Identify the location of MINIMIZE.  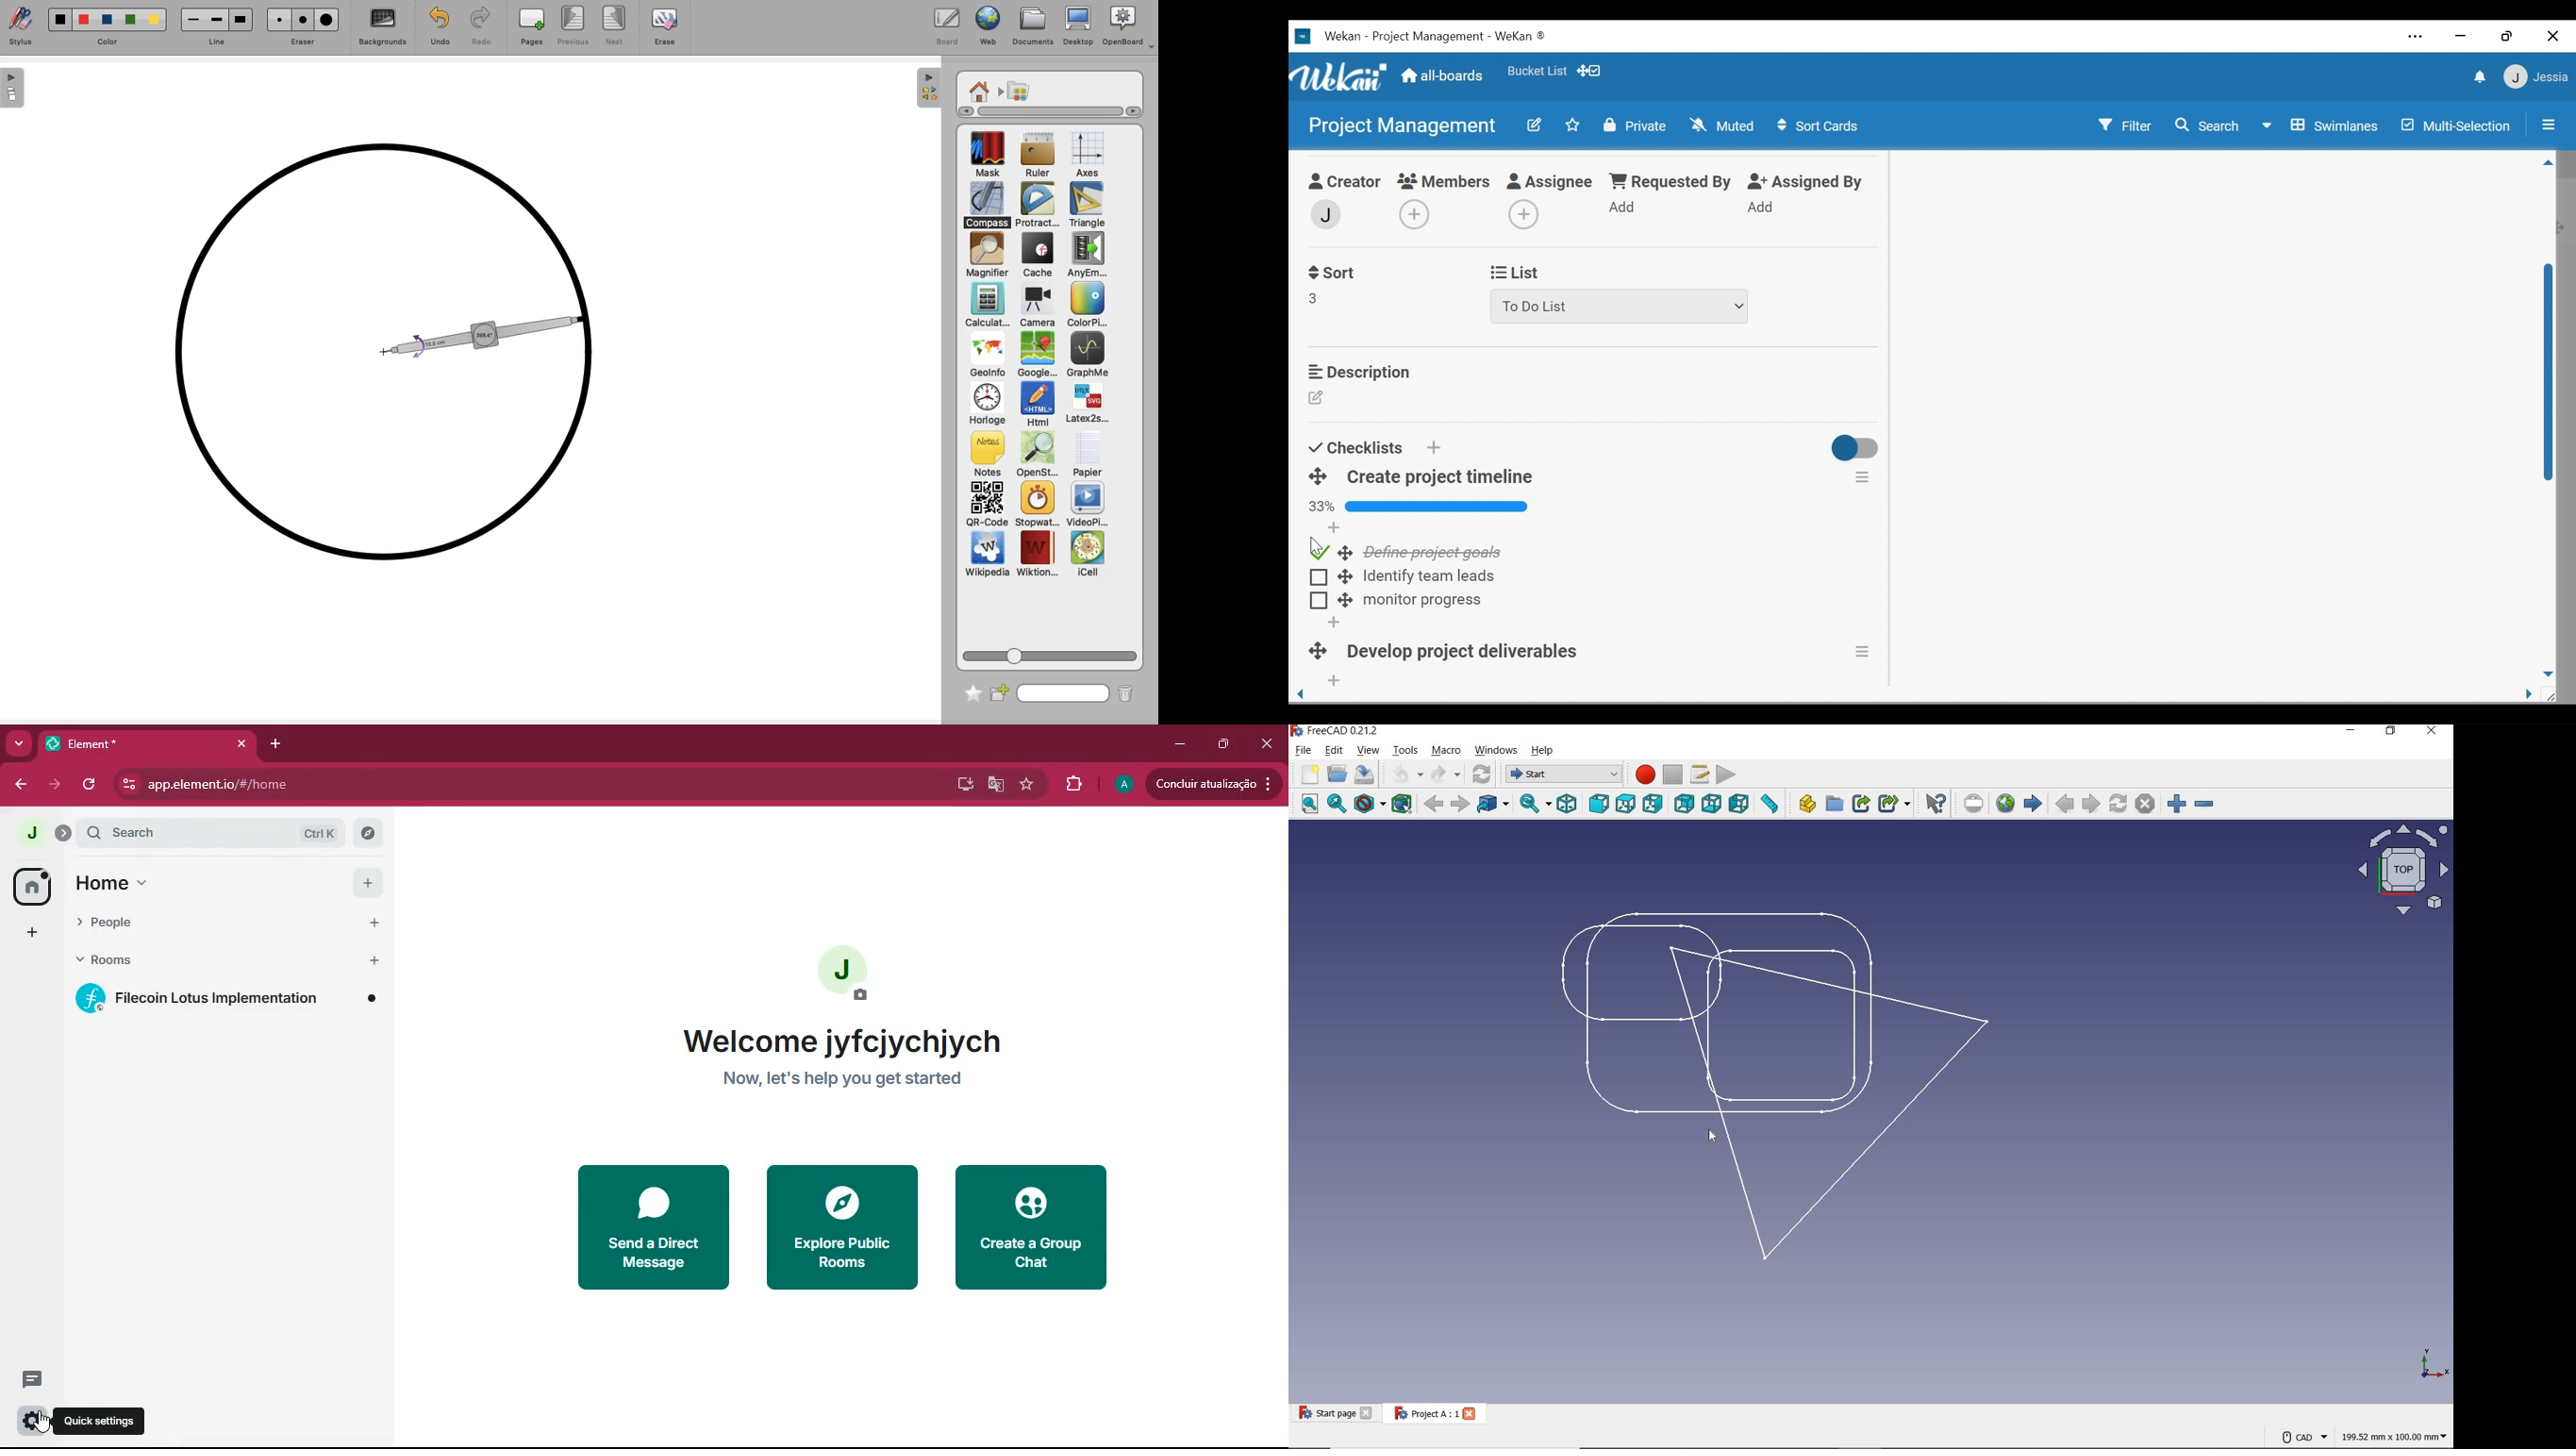
(2354, 732).